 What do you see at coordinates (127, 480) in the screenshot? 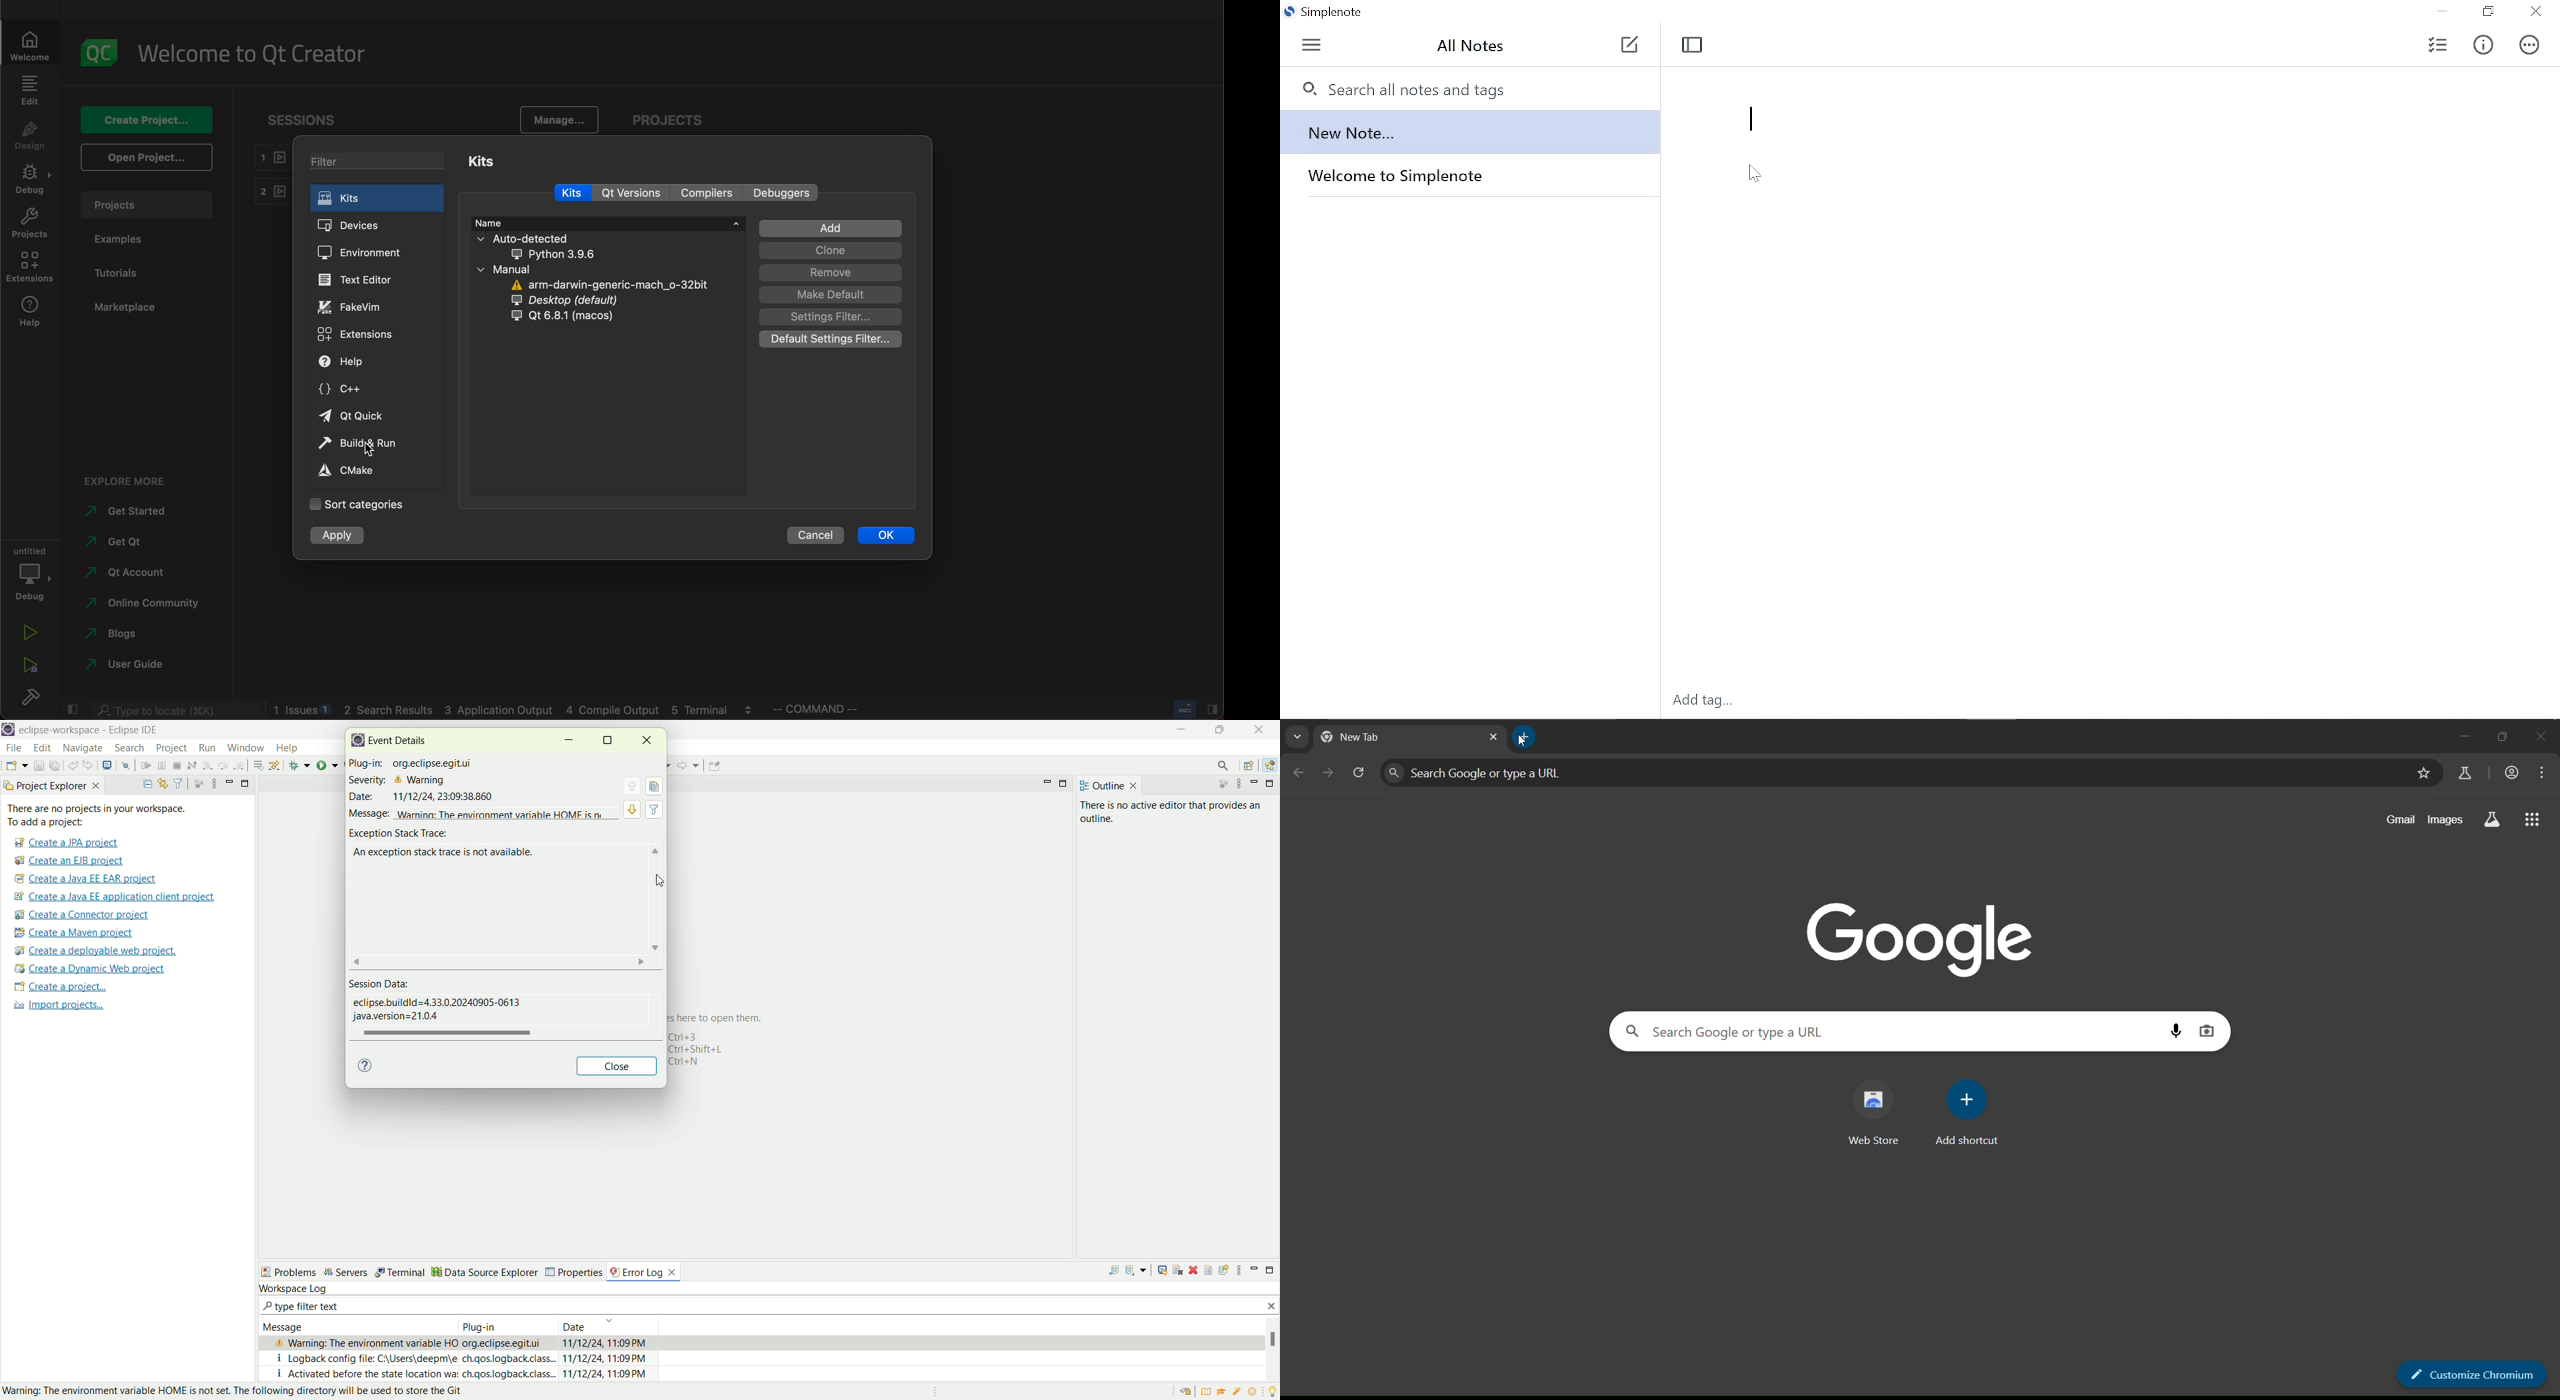
I see `explore` at bounding box center [127, 480].